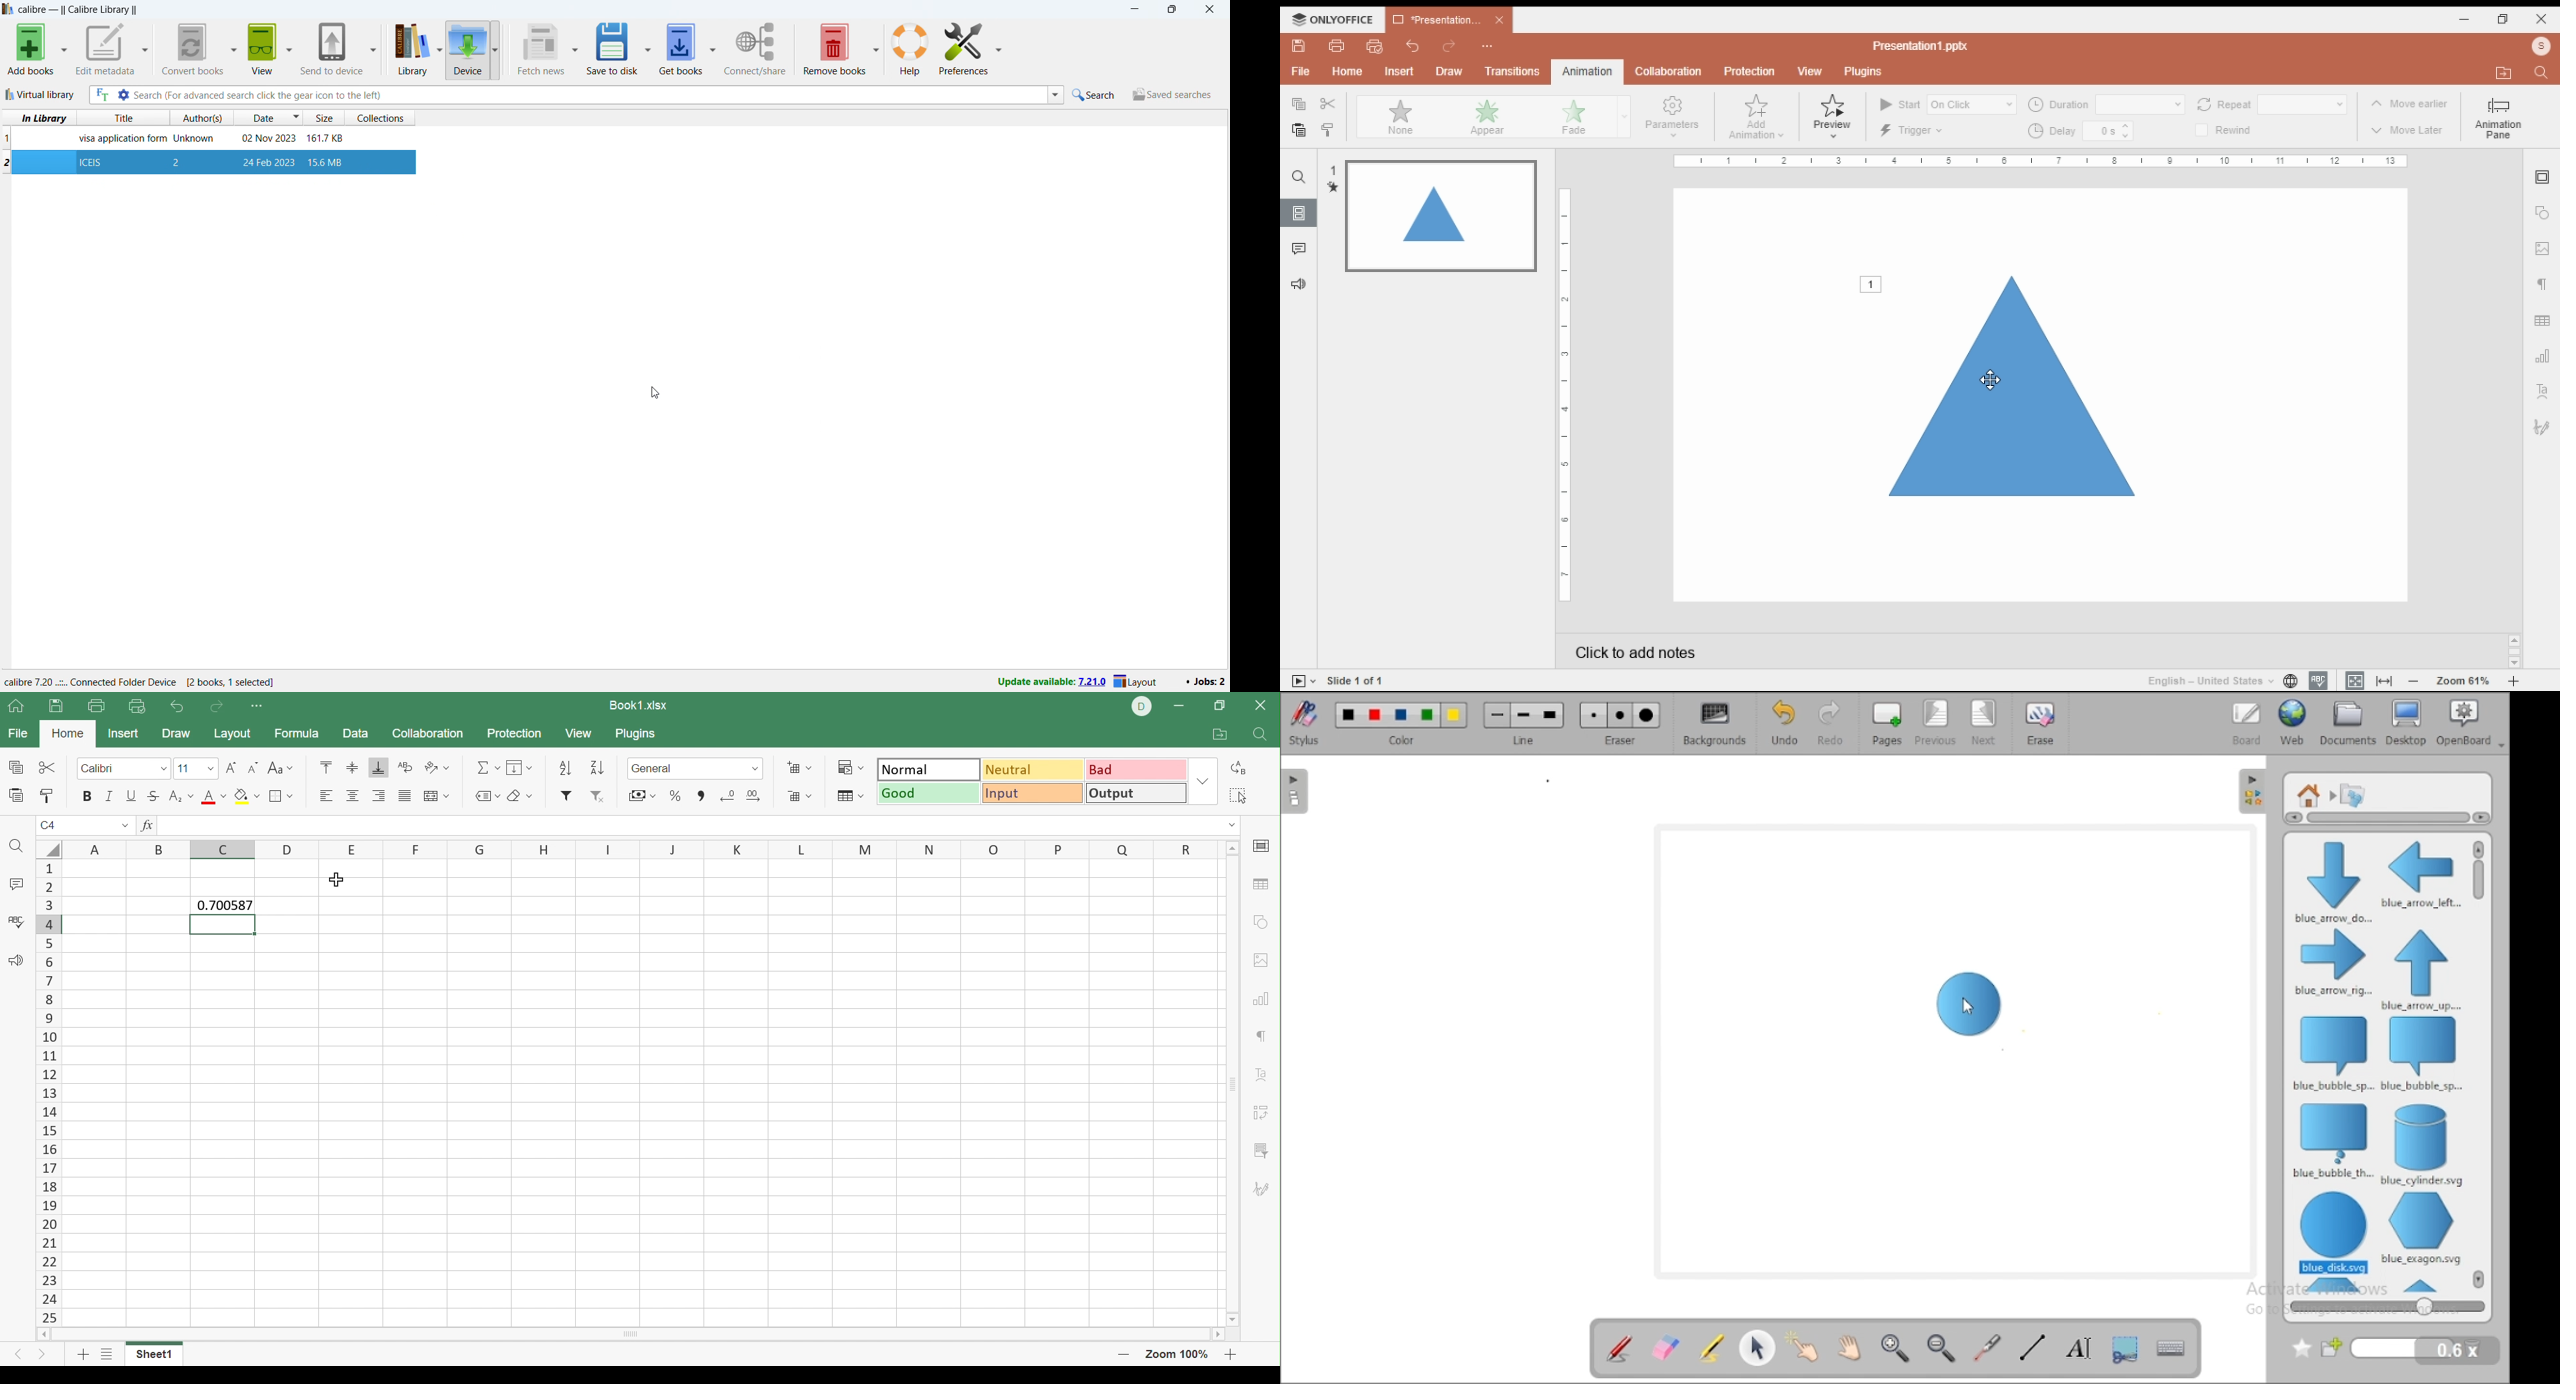 Image resolution: width=2576 pixels, height=1400 pixels. What do you see at coordinates (1401, 72) in the screenshot?
I see `insert` at bounding box center [1401, 72].